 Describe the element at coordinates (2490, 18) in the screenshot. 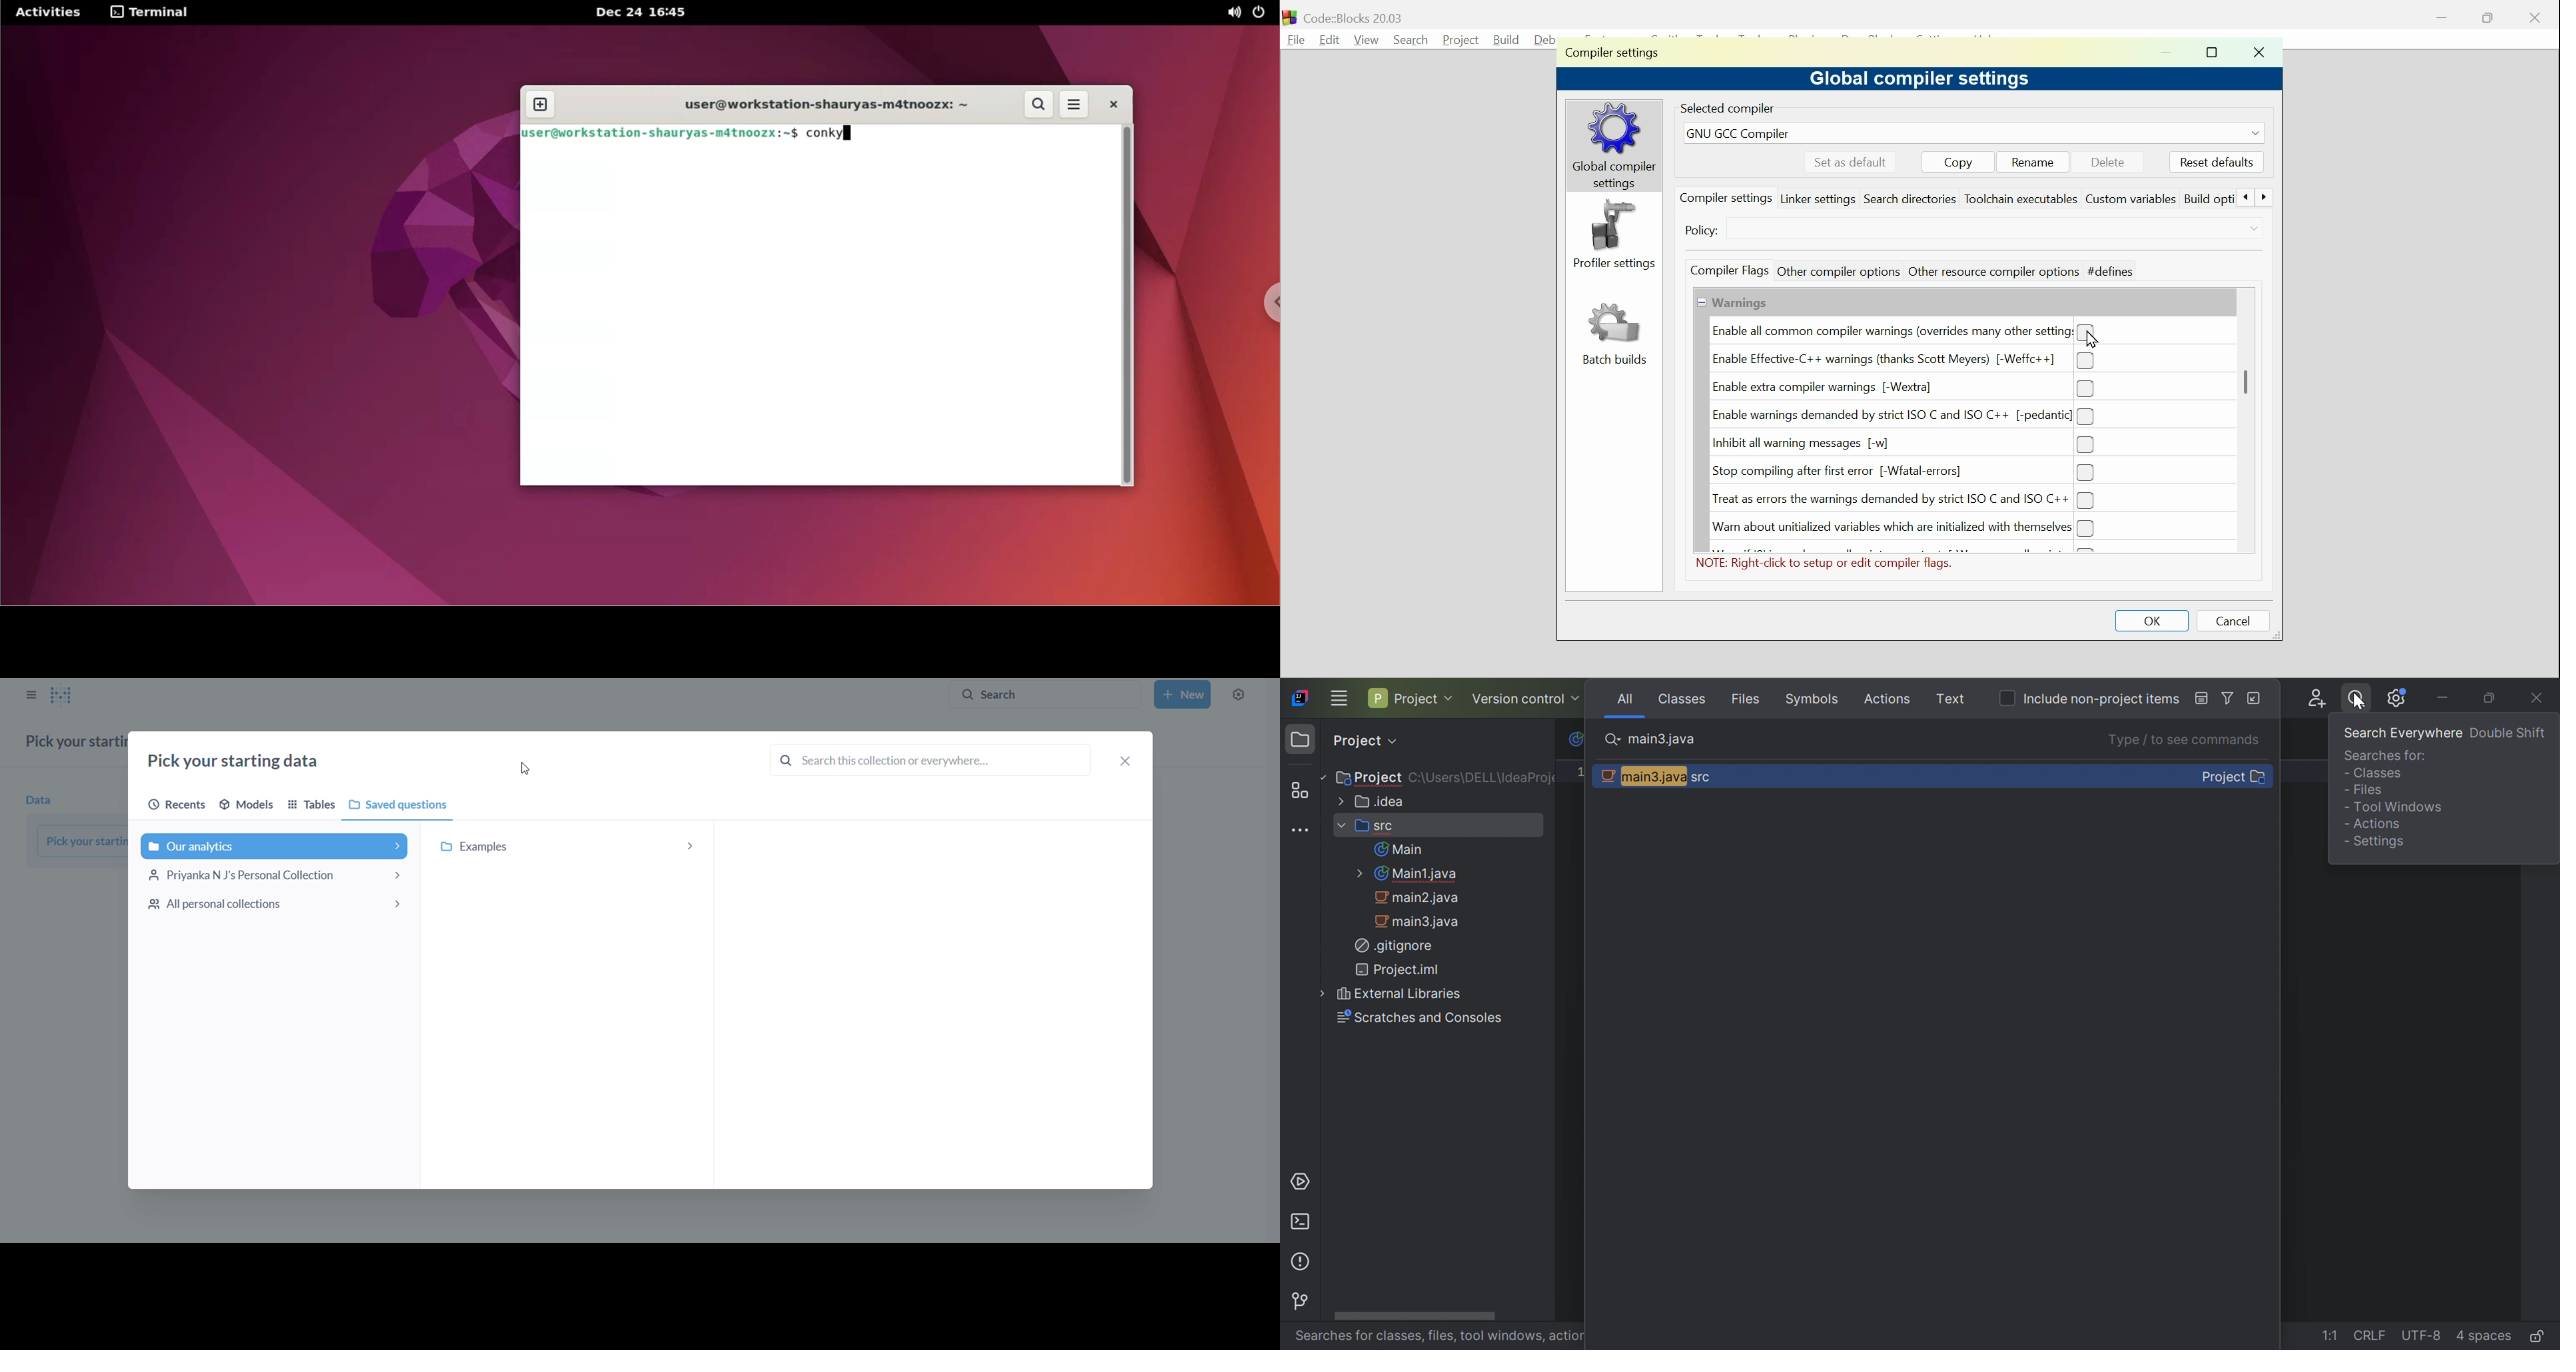

I see `Restore` at that location.